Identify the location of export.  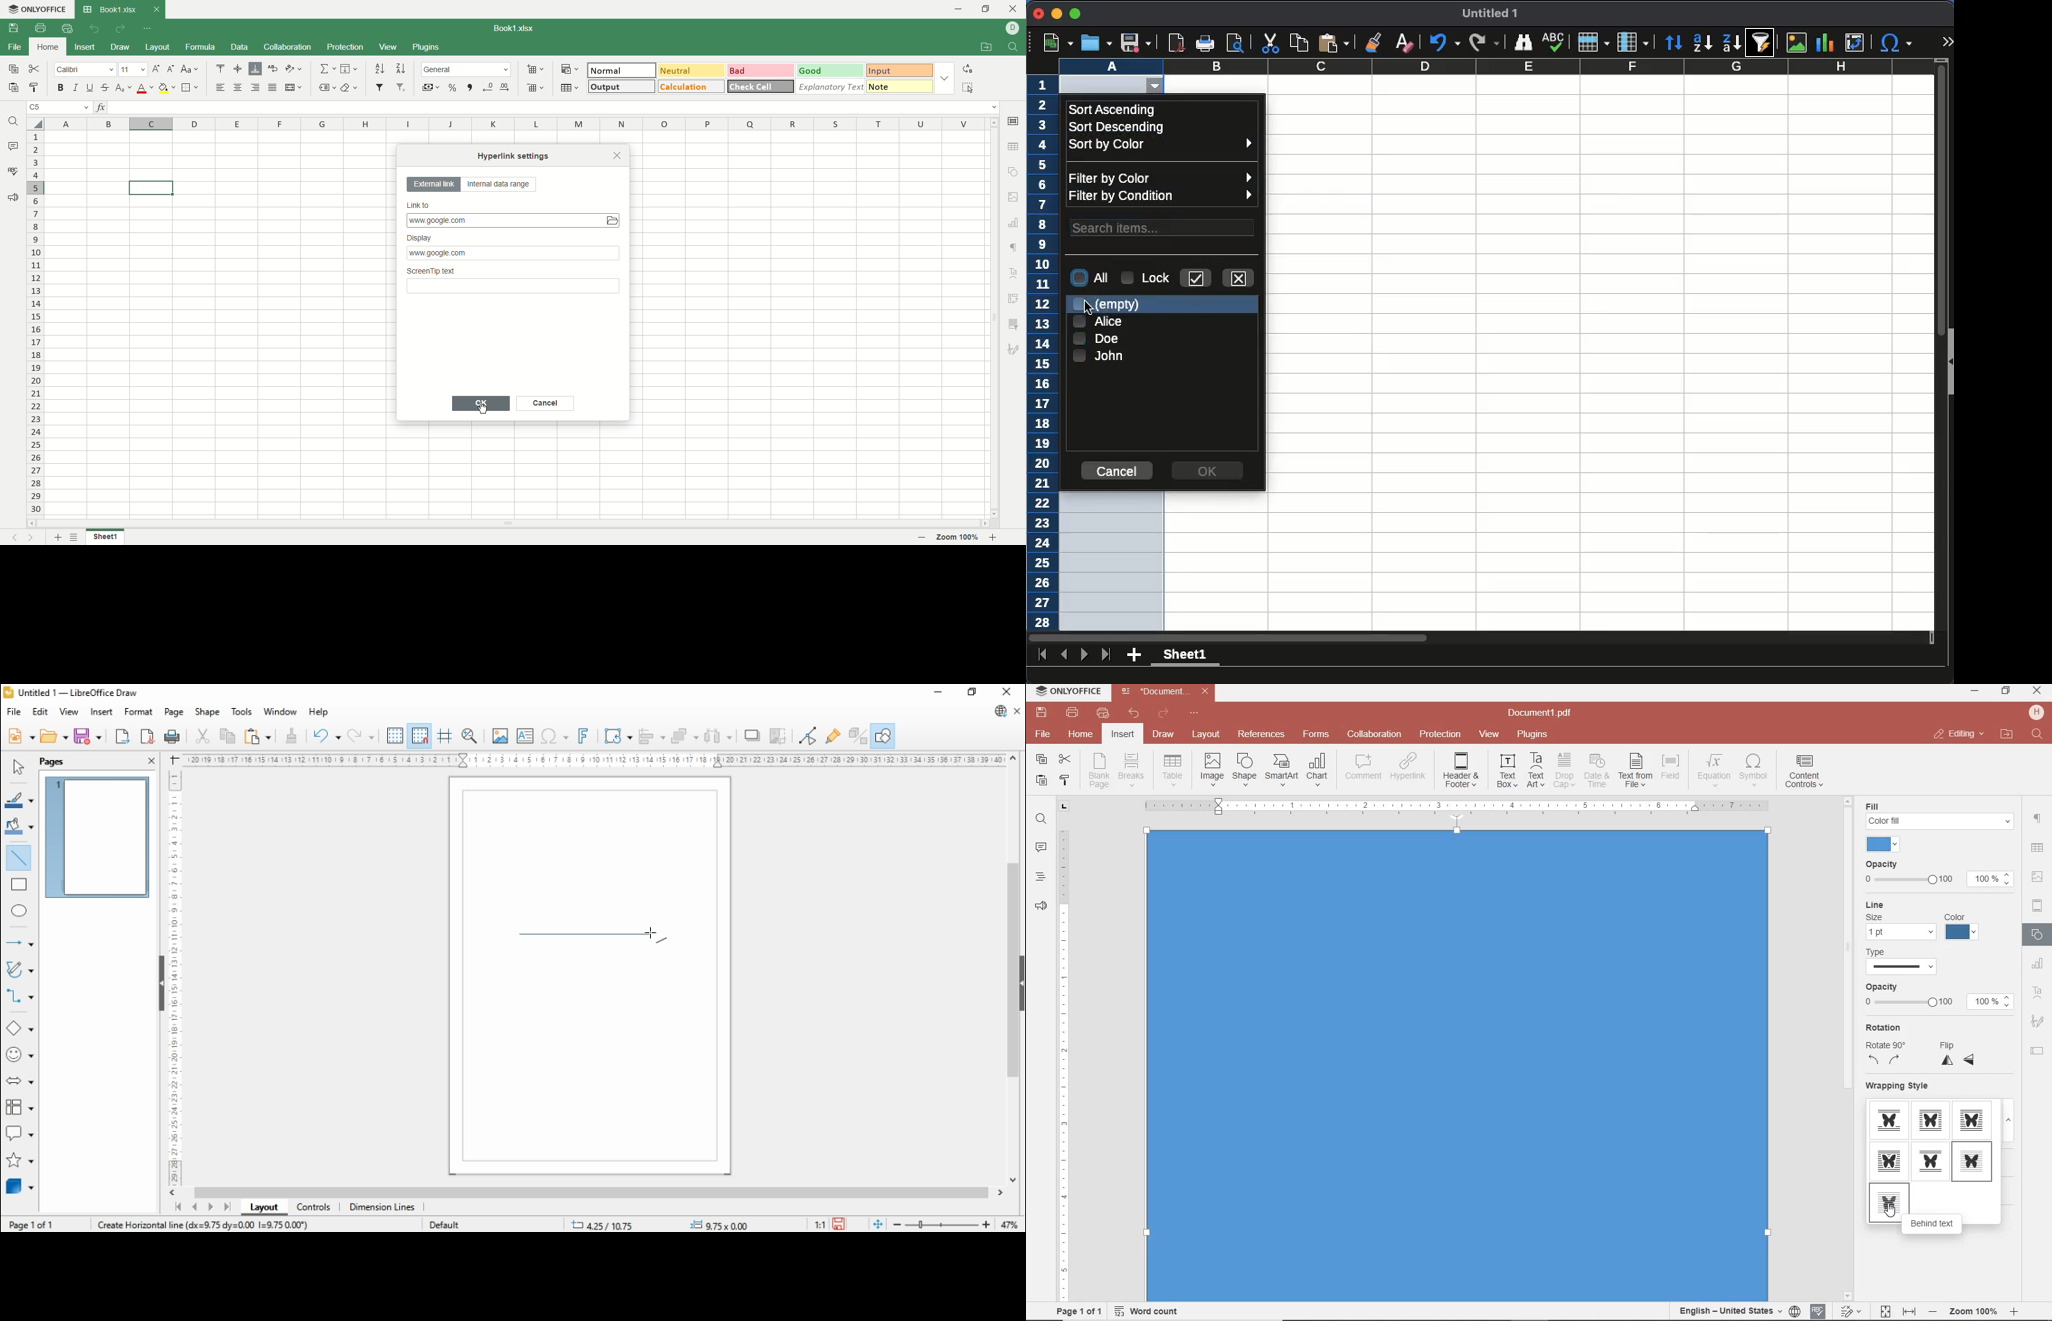
(122, 736).